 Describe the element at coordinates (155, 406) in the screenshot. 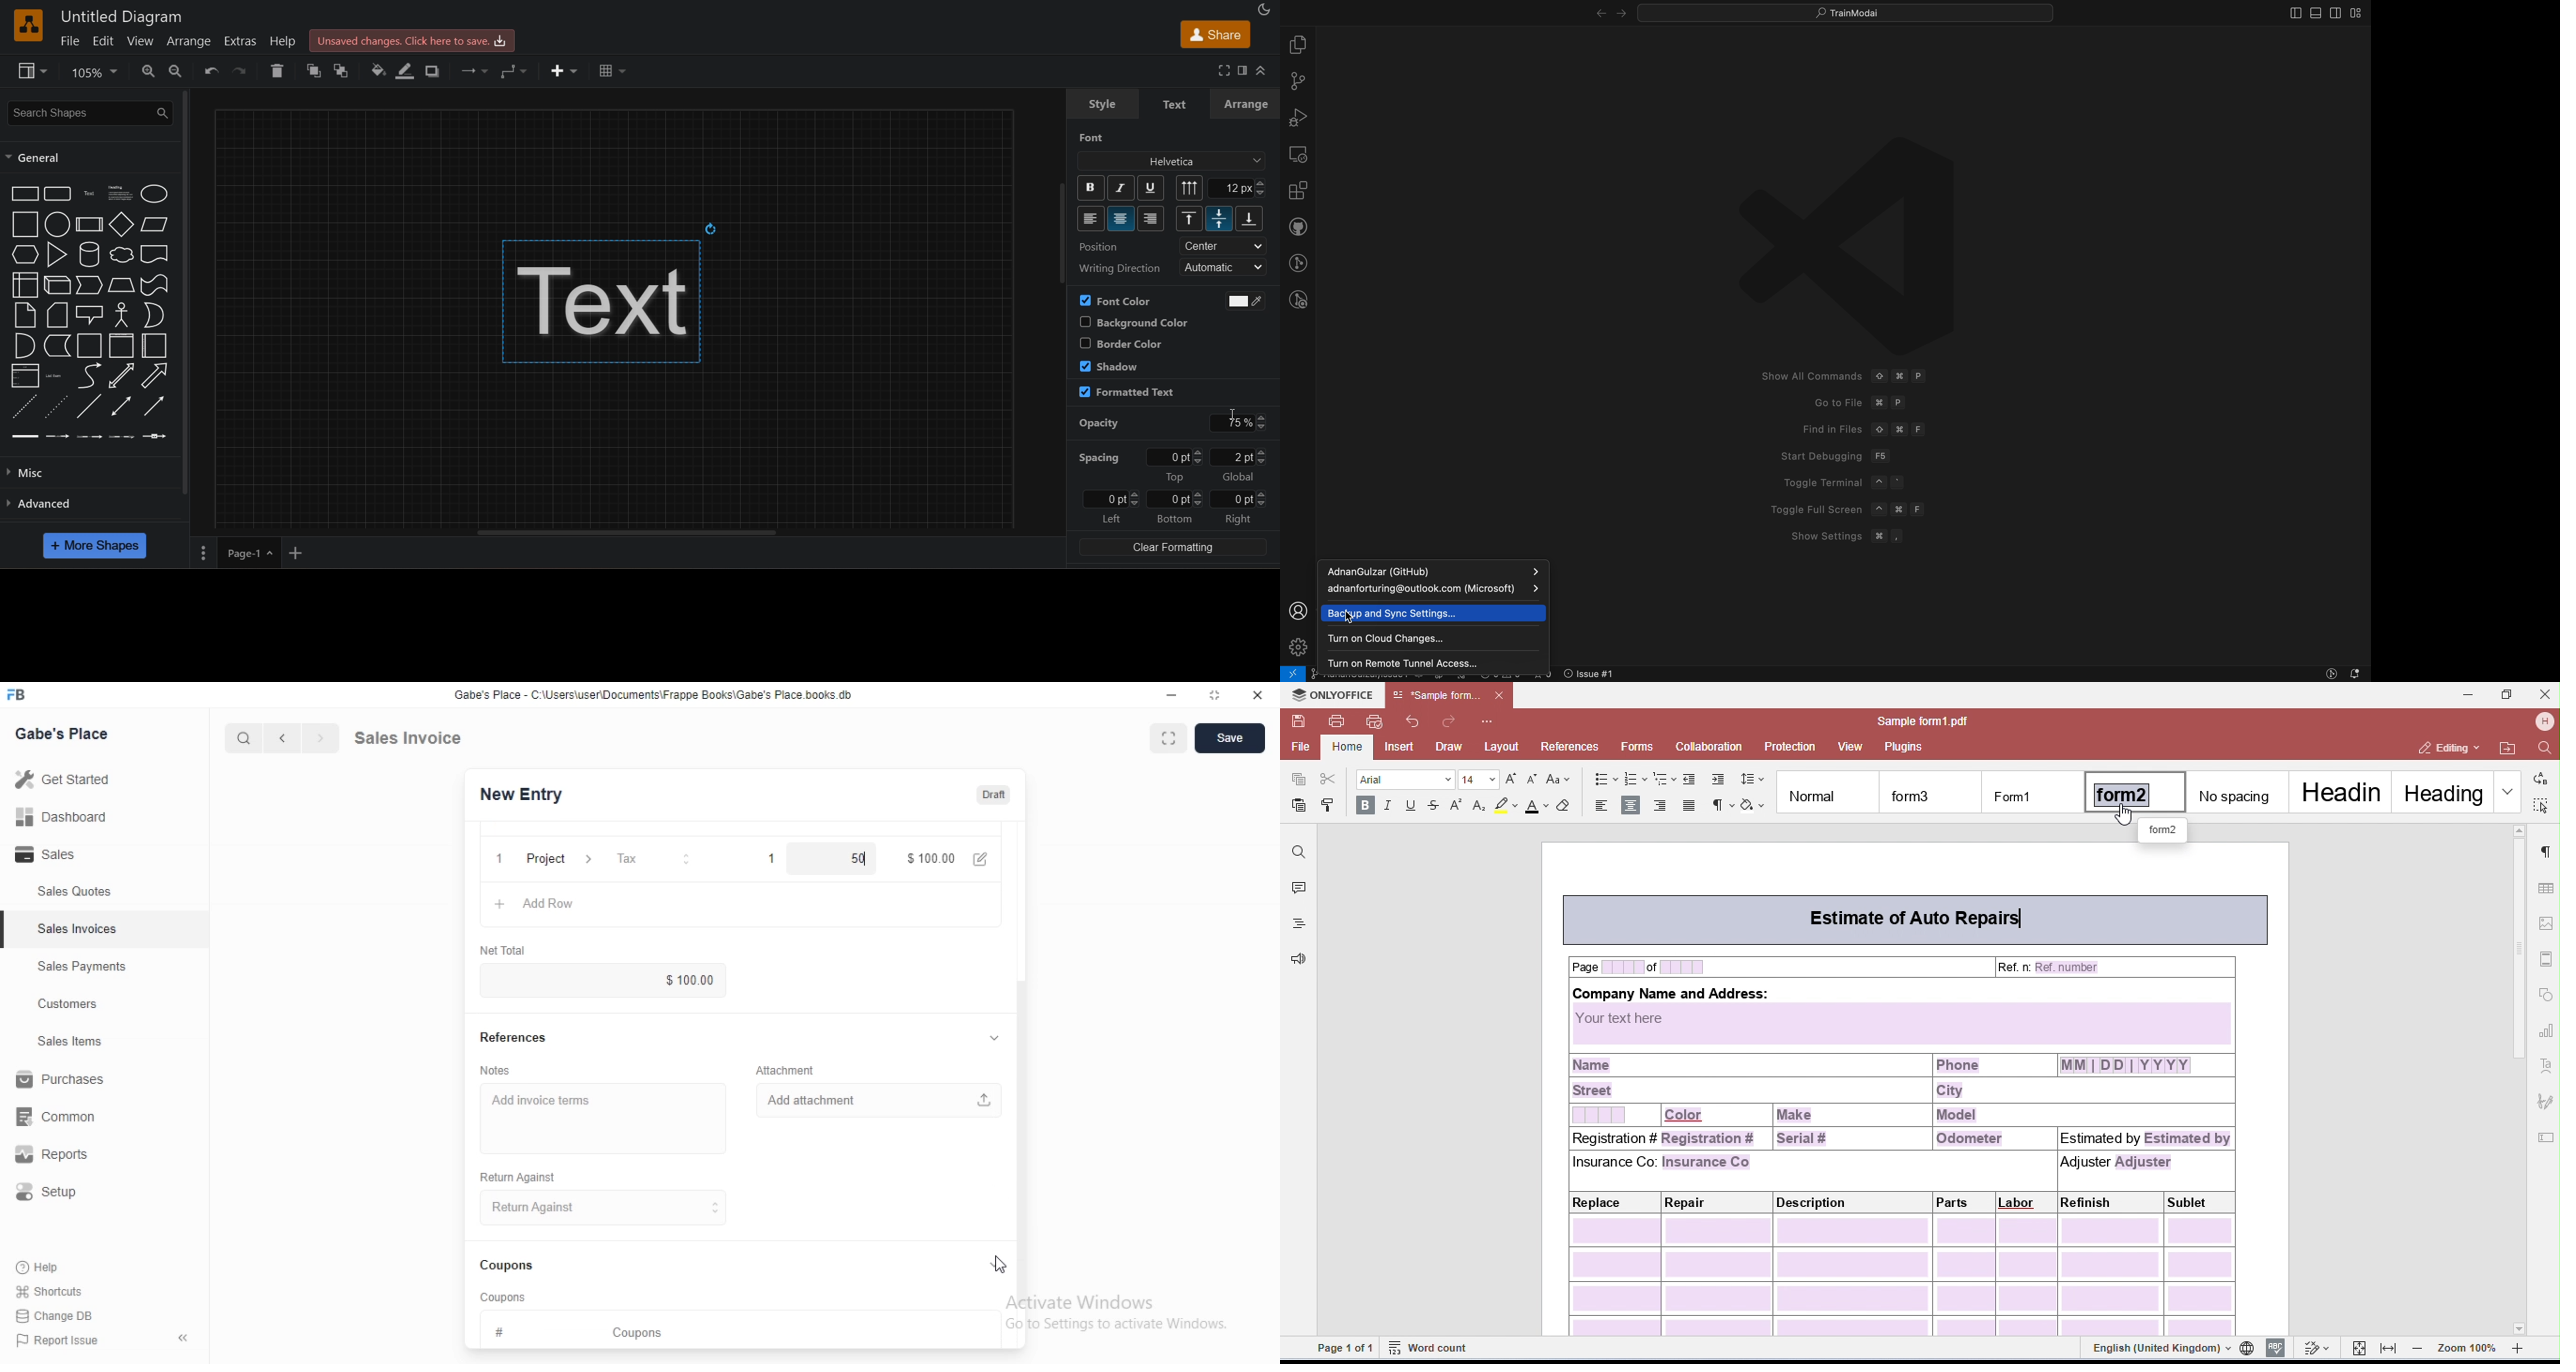

I see `directional connector` at that location.